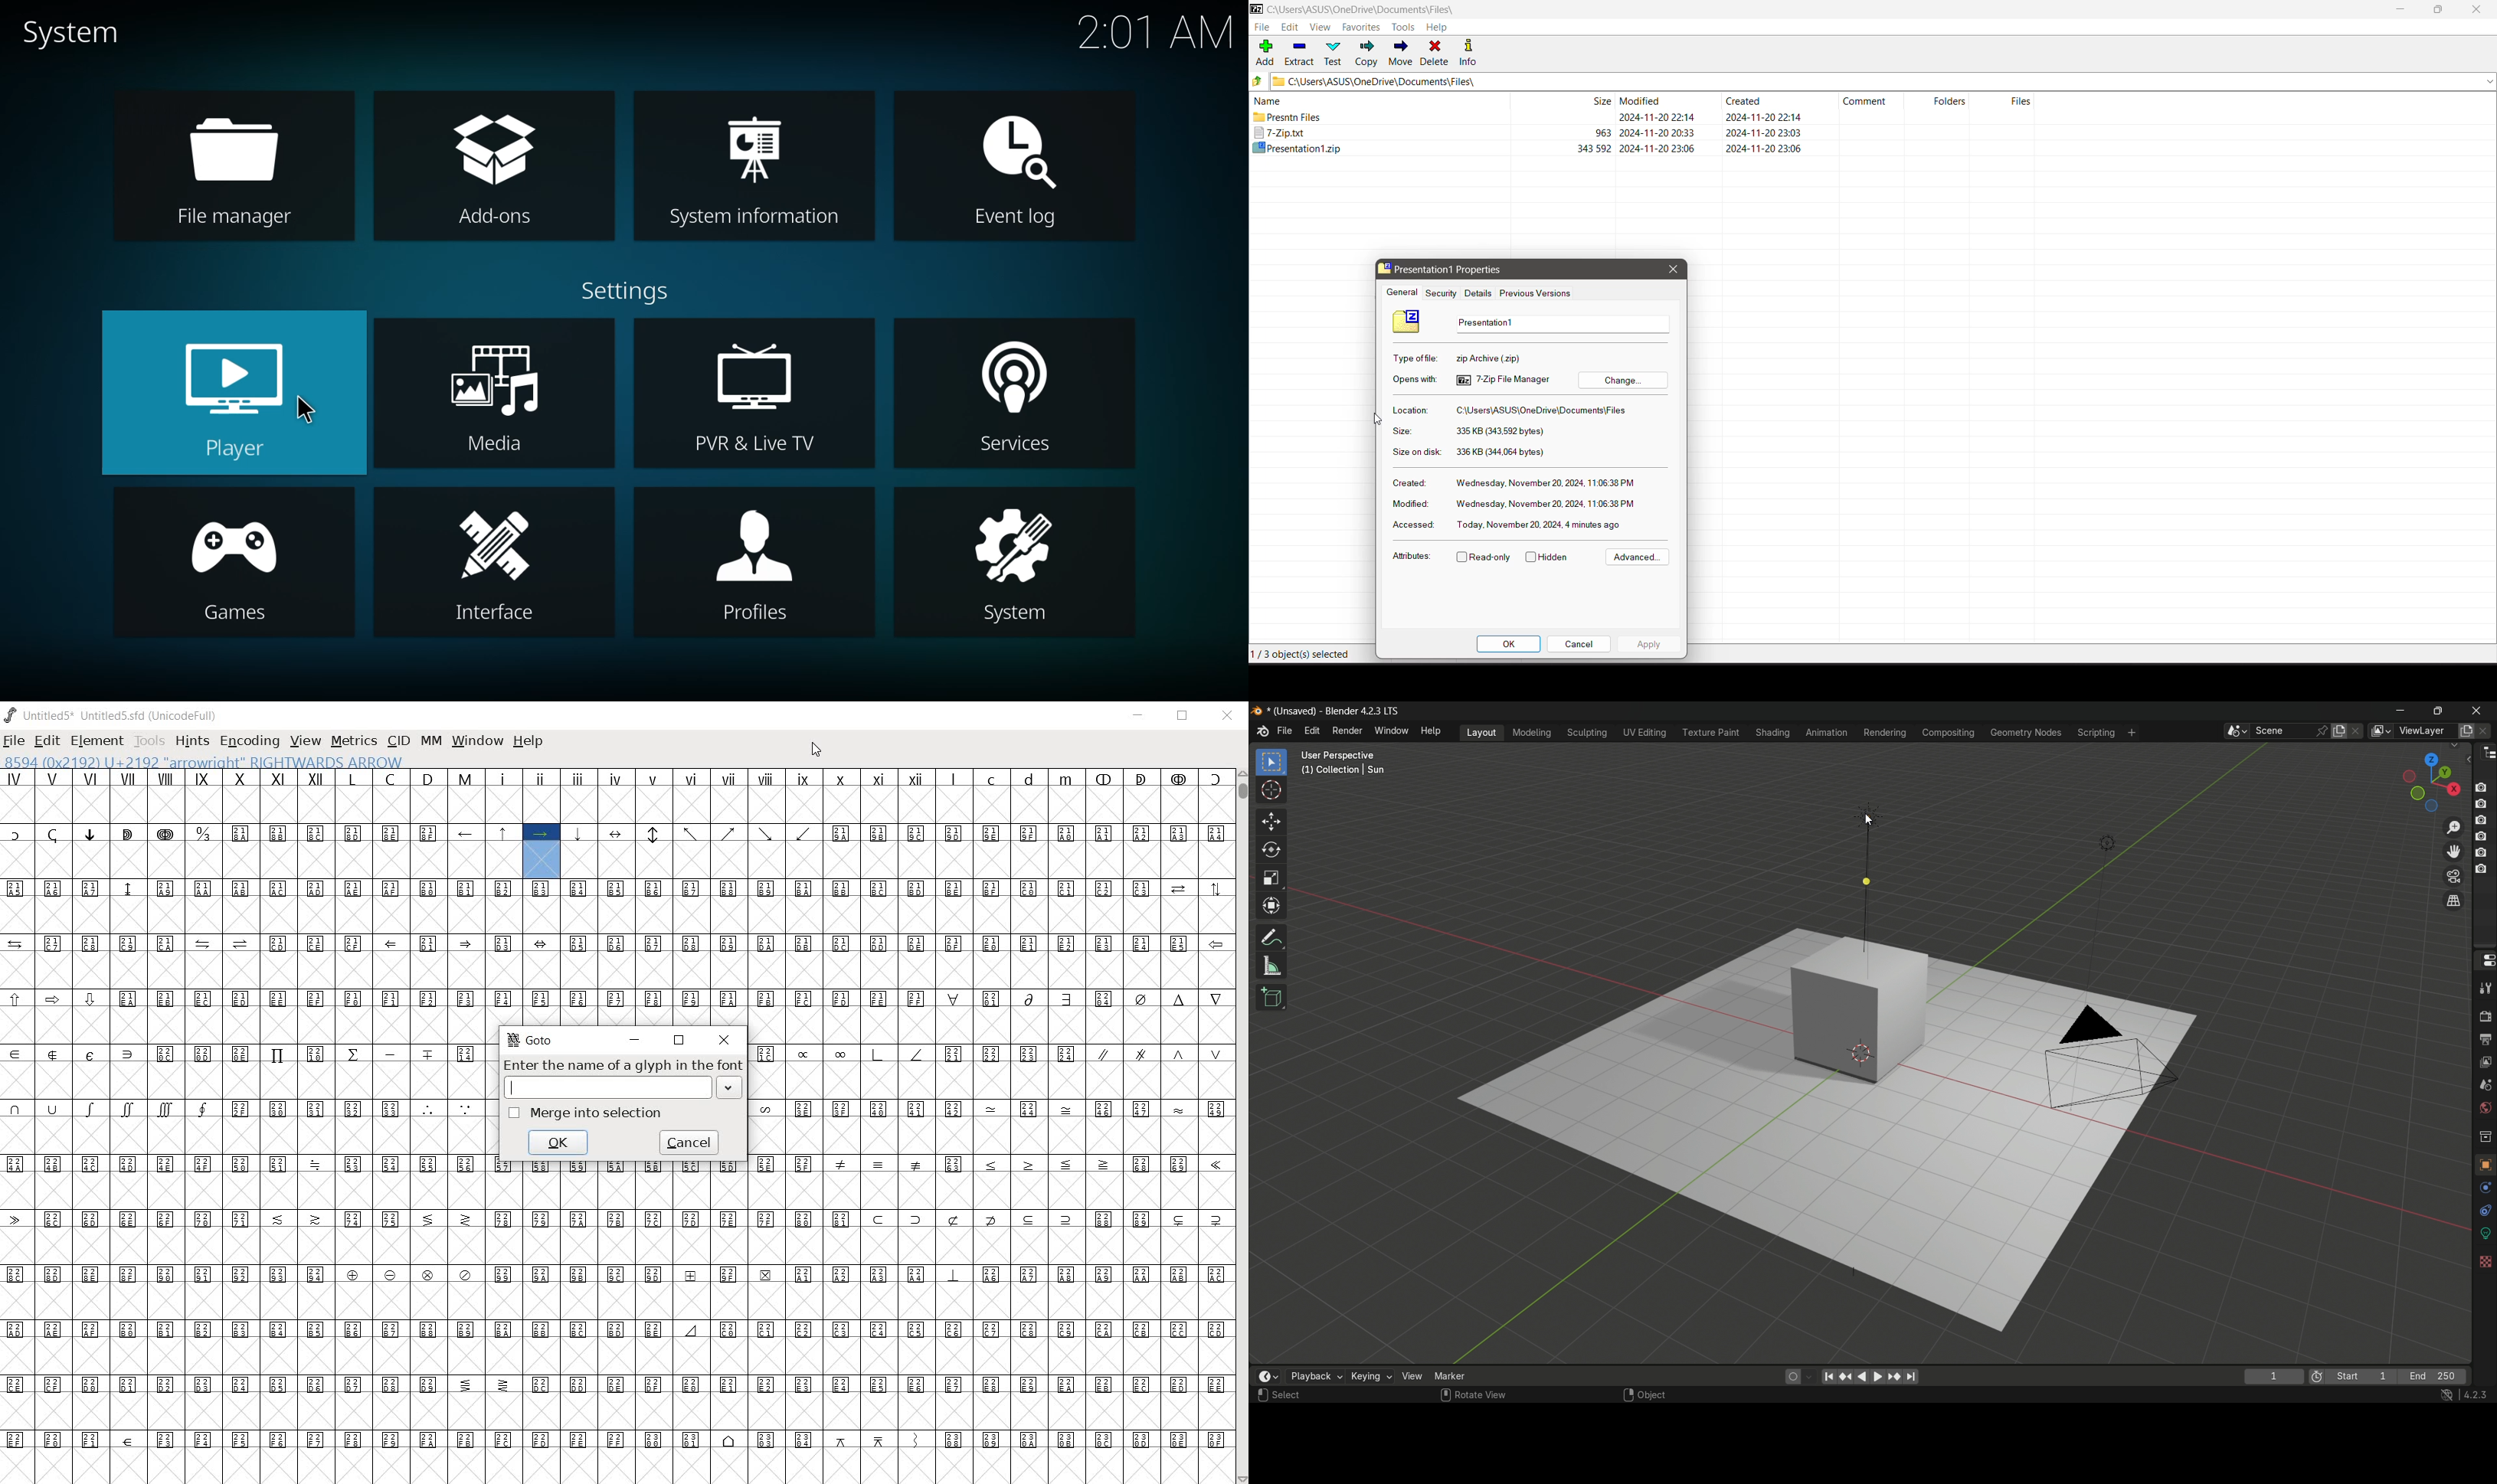 This screenshot has width=2520, height=1484. I want to click on Test, so click(1335, 53).